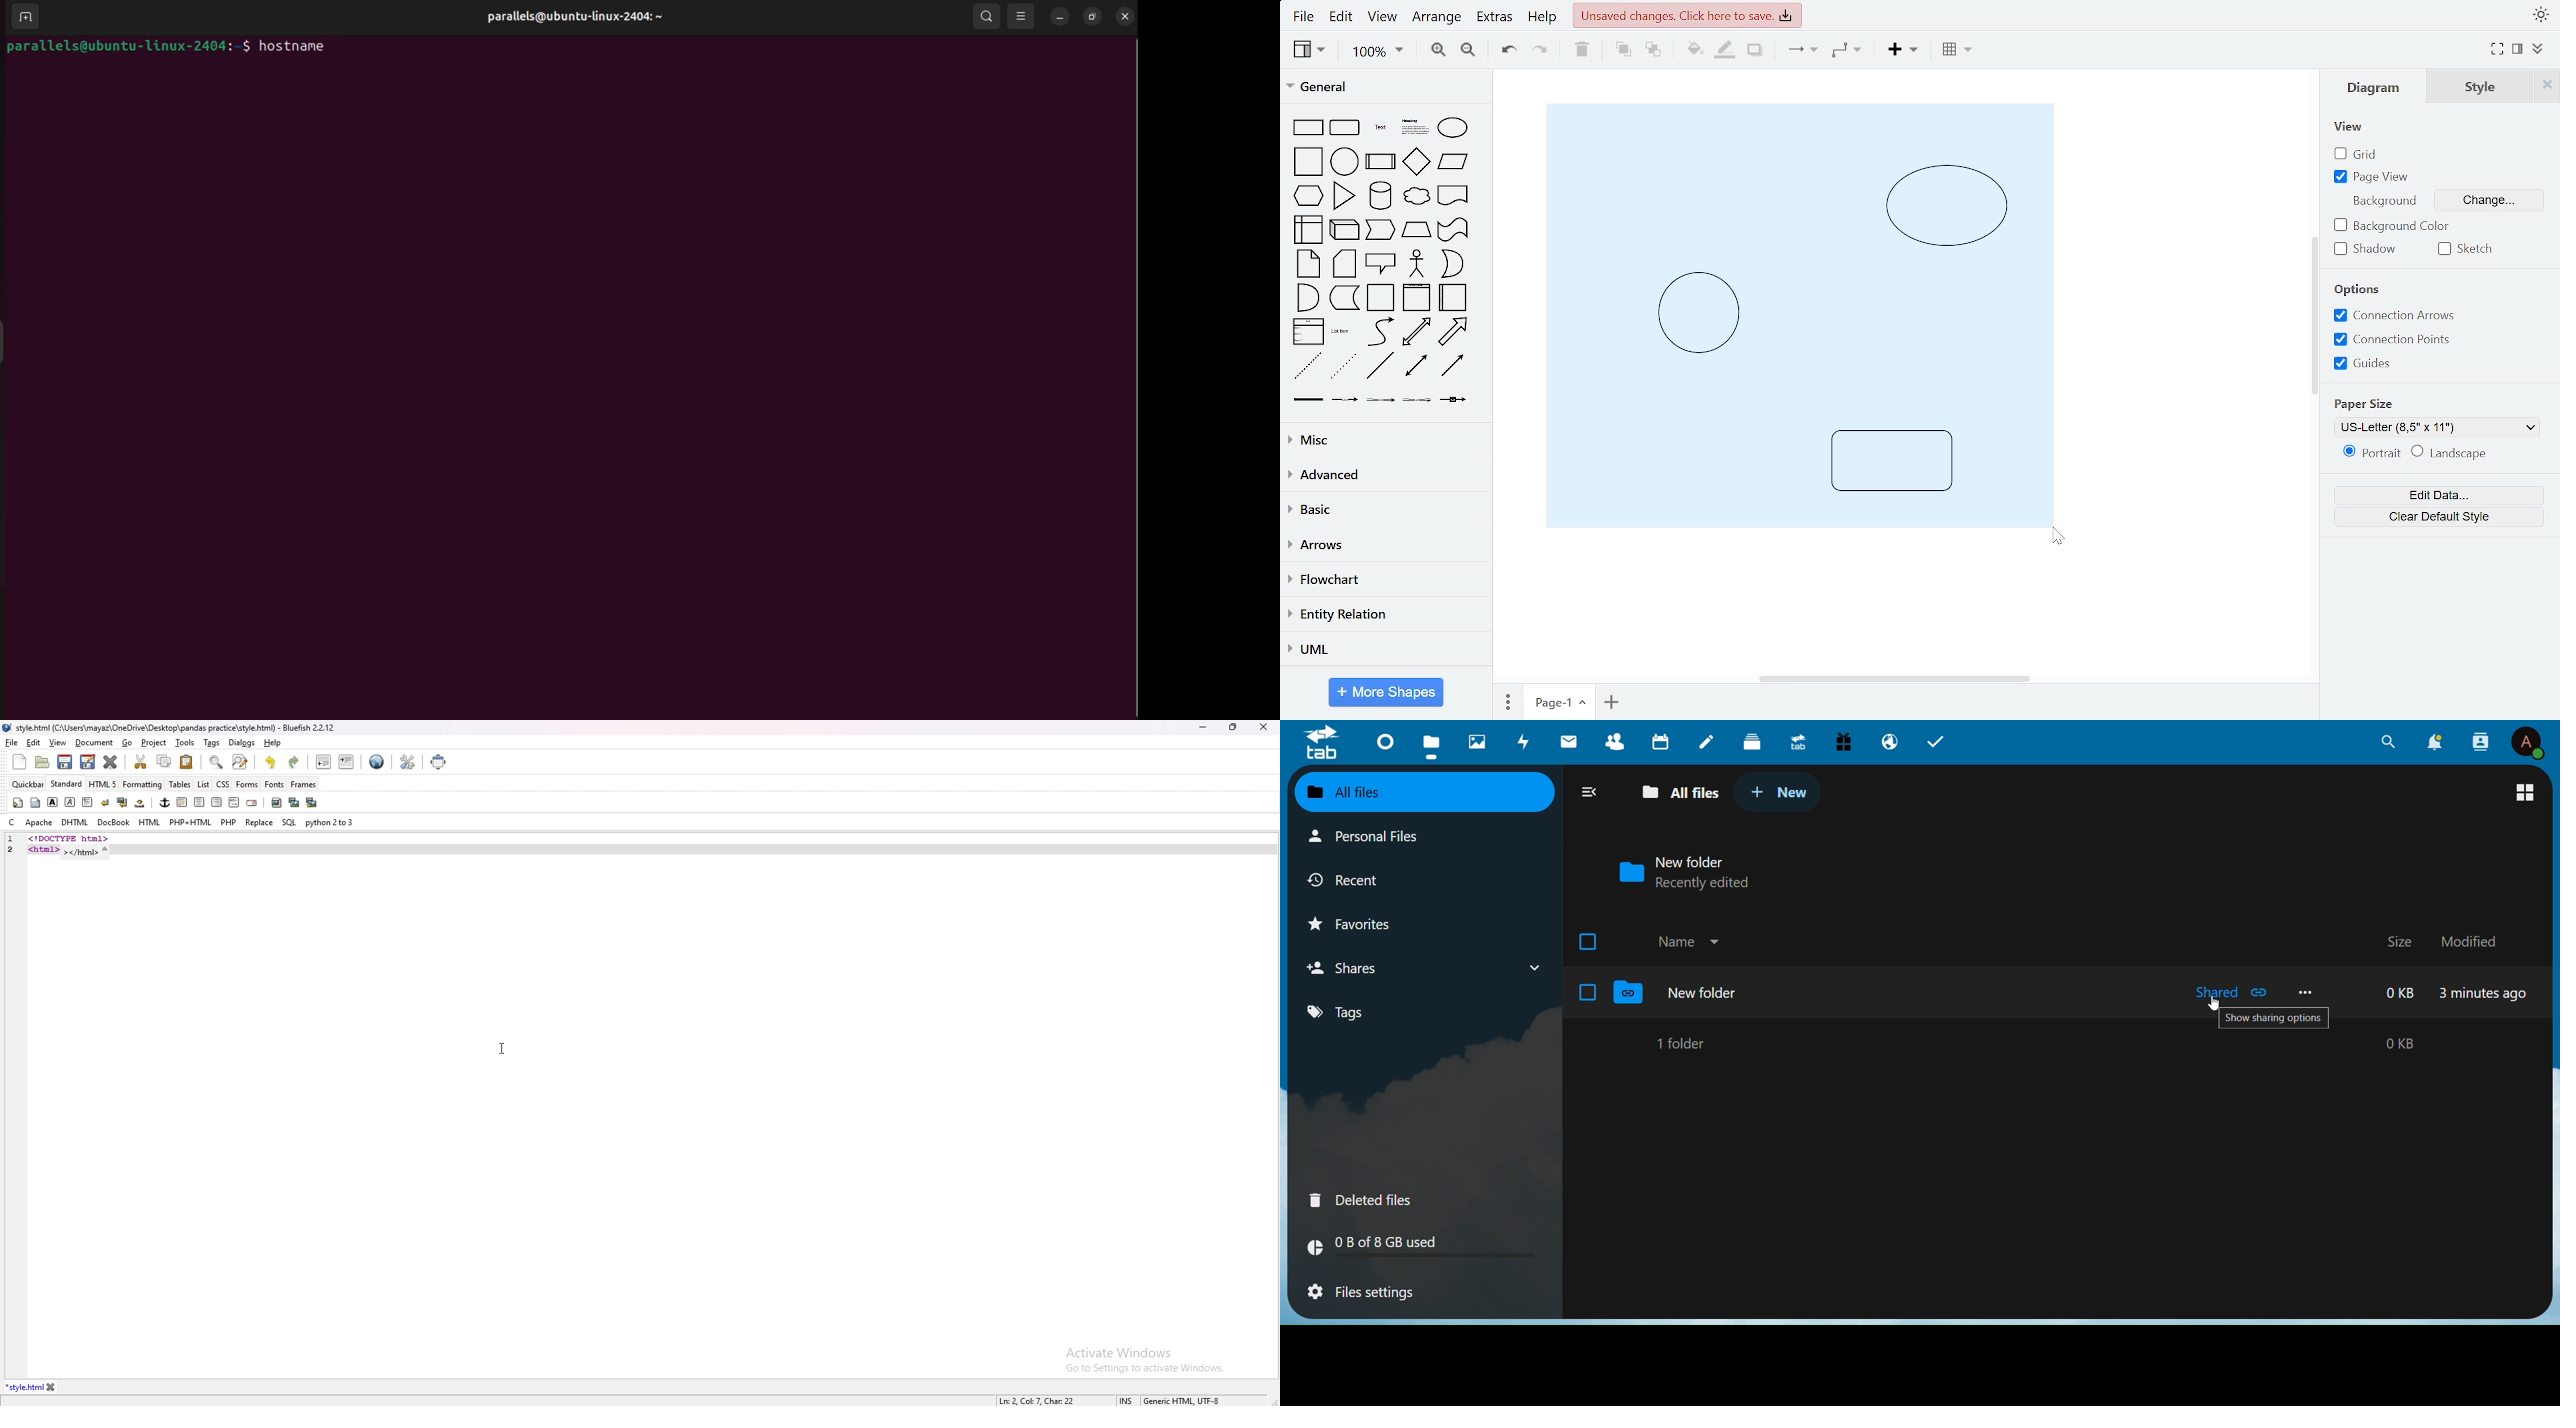 Image resolution: width=2576 pixels, height=1428 pixels. I want to click on connection arrows, so click(2394, 315).